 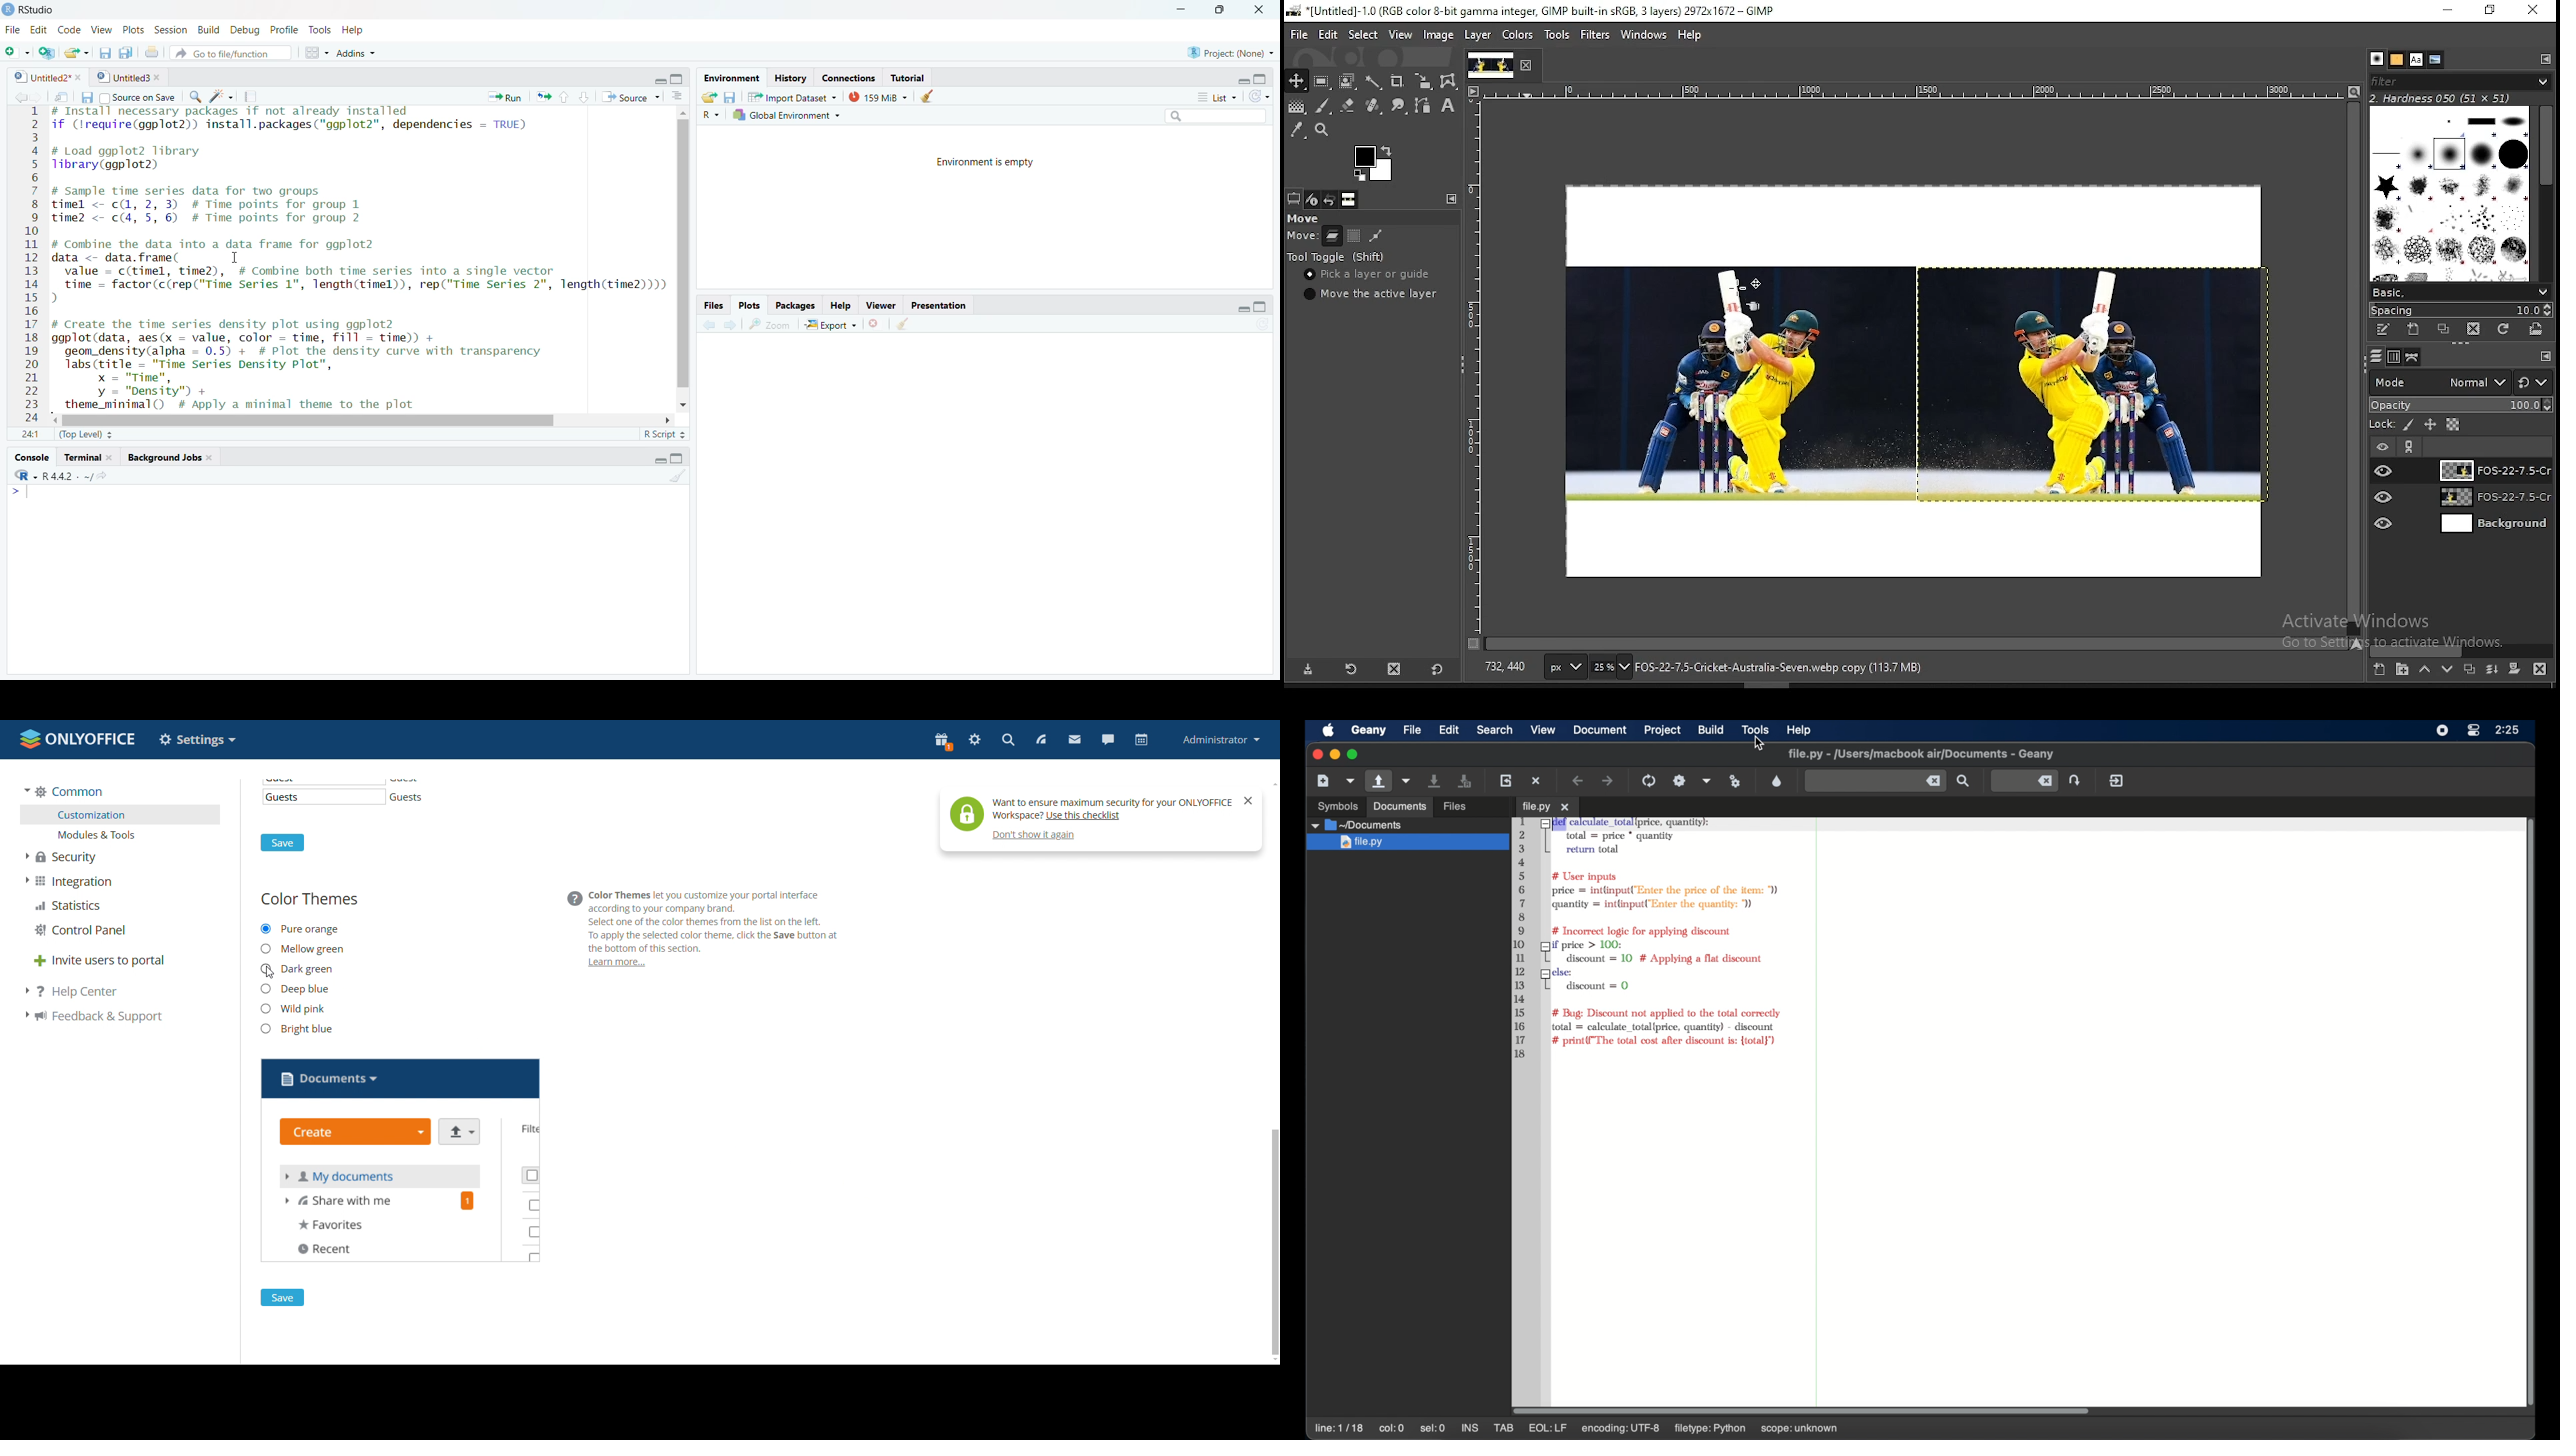 What do you see at coordinates (1964, 781) in the screenshot?
I see `search` at bounding box center [1964, 781].